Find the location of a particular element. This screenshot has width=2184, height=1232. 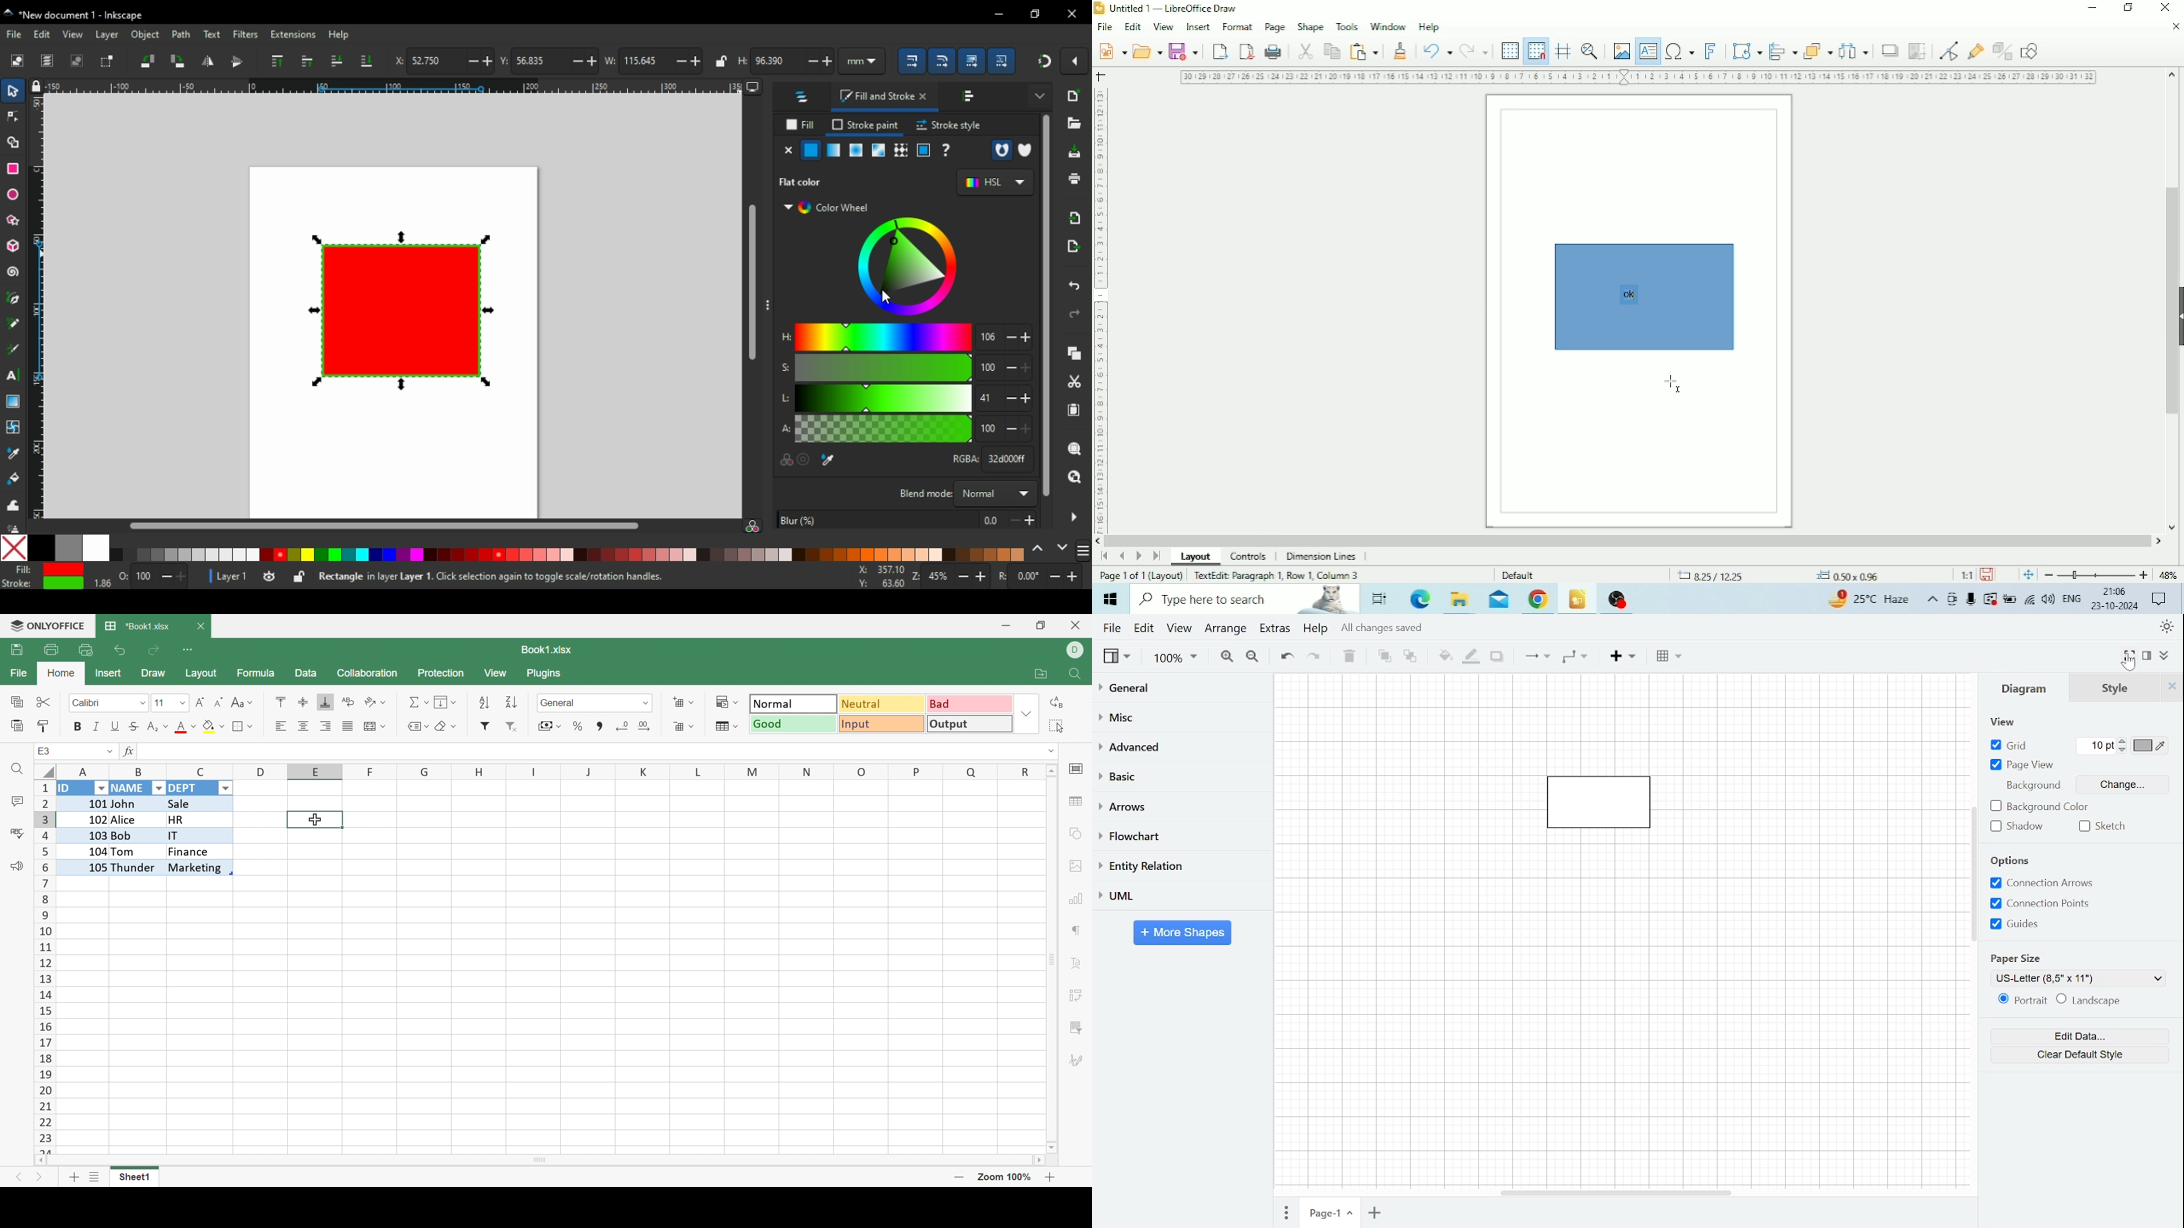

Insert Text Box is located at coordinates (1646, 51).